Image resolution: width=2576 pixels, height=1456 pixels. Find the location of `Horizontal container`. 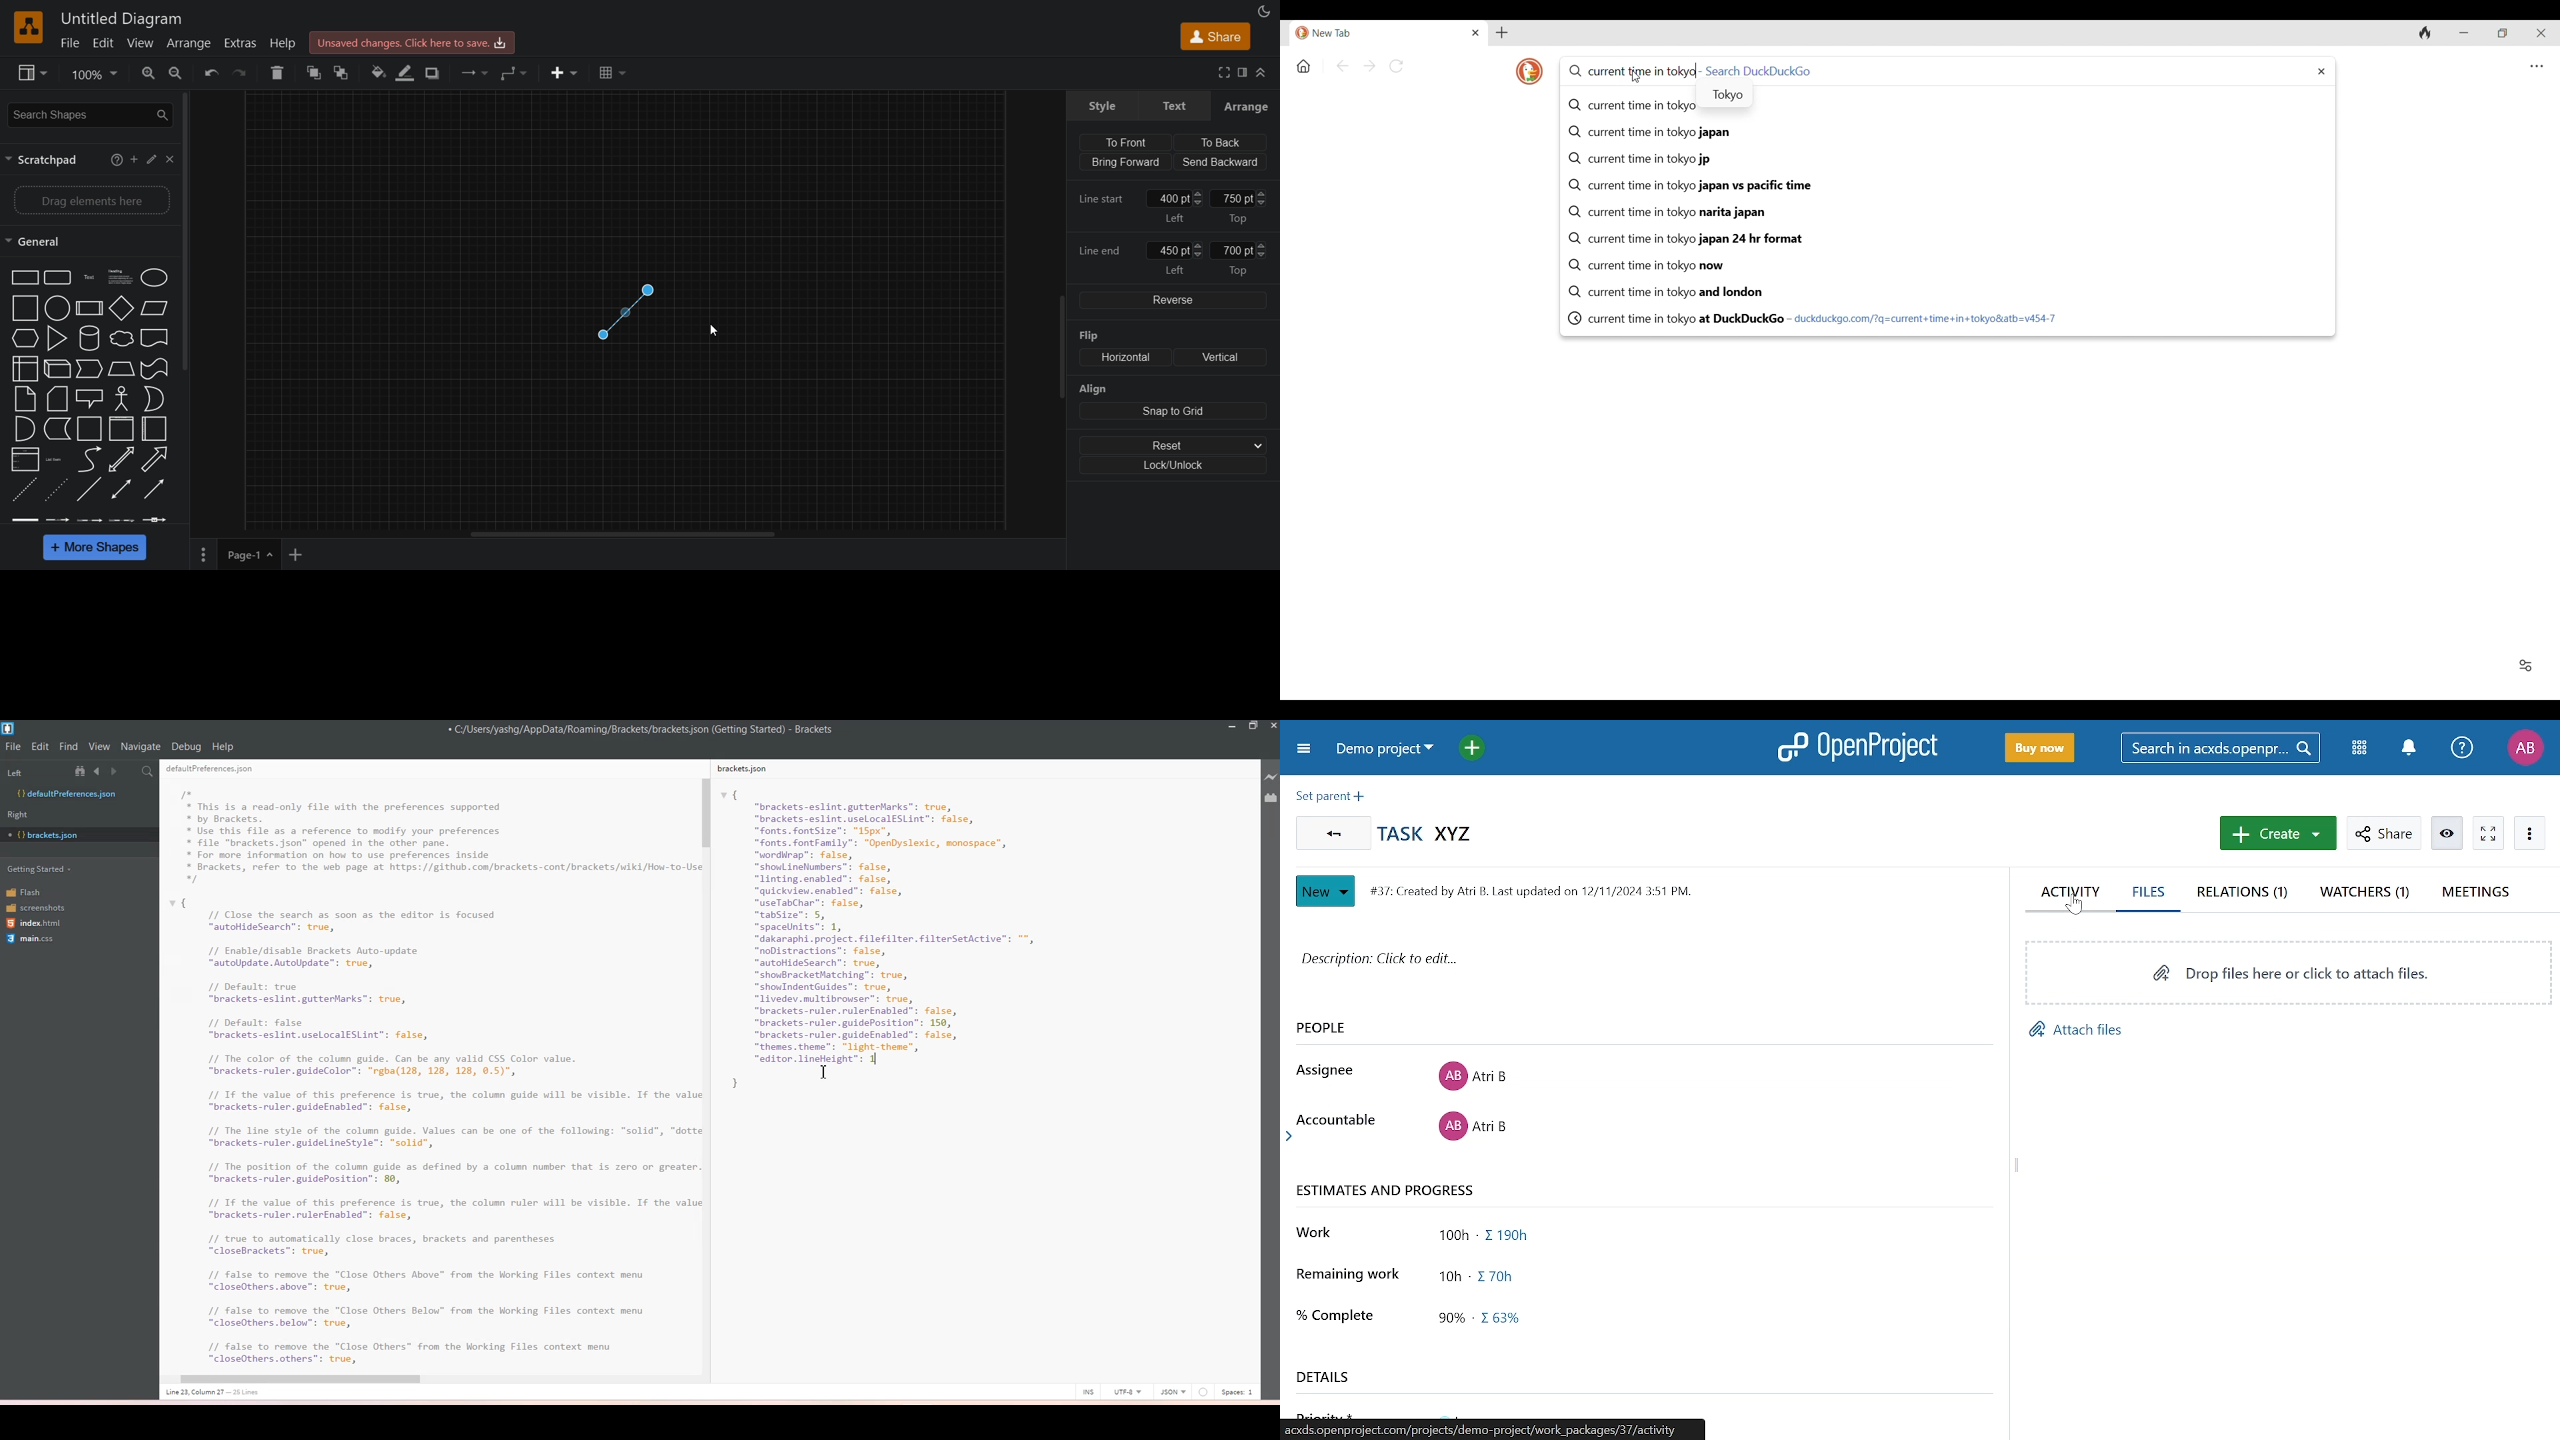

Horizontal container is located at coordinates (157, 430).